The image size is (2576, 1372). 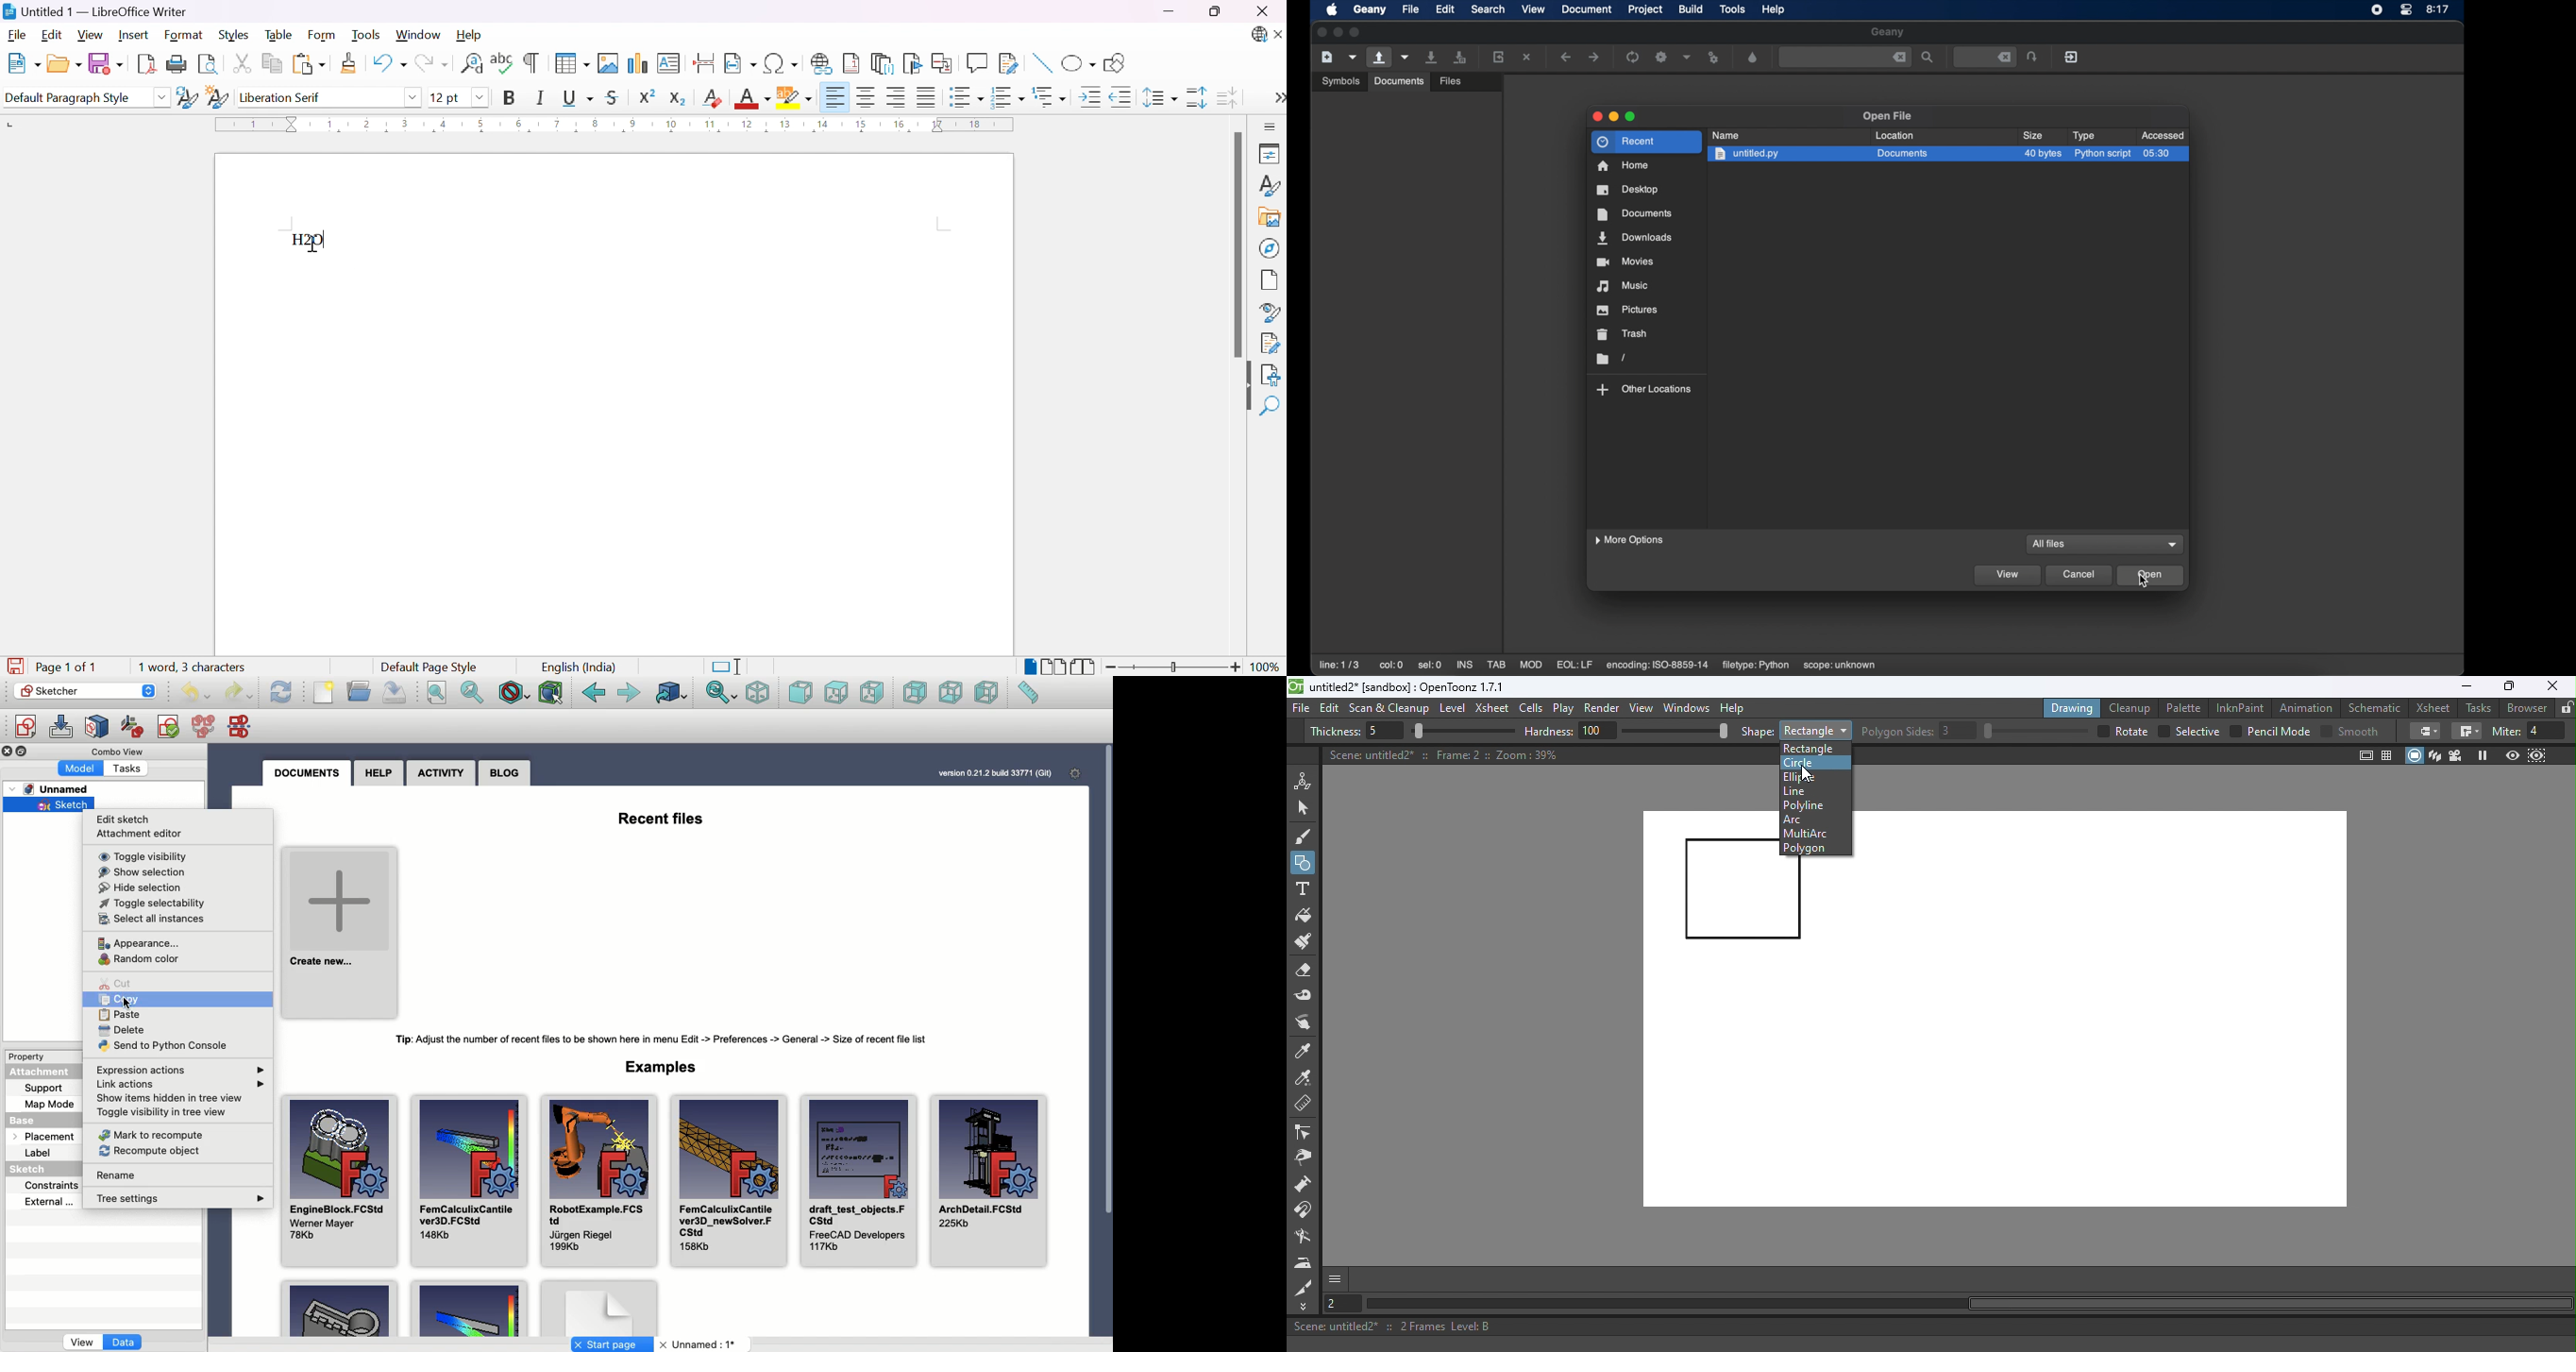 What do you see at coordinates (182, 1084) in the screenshot?
I see `Link actions ` at bounding box center [182, 1084].